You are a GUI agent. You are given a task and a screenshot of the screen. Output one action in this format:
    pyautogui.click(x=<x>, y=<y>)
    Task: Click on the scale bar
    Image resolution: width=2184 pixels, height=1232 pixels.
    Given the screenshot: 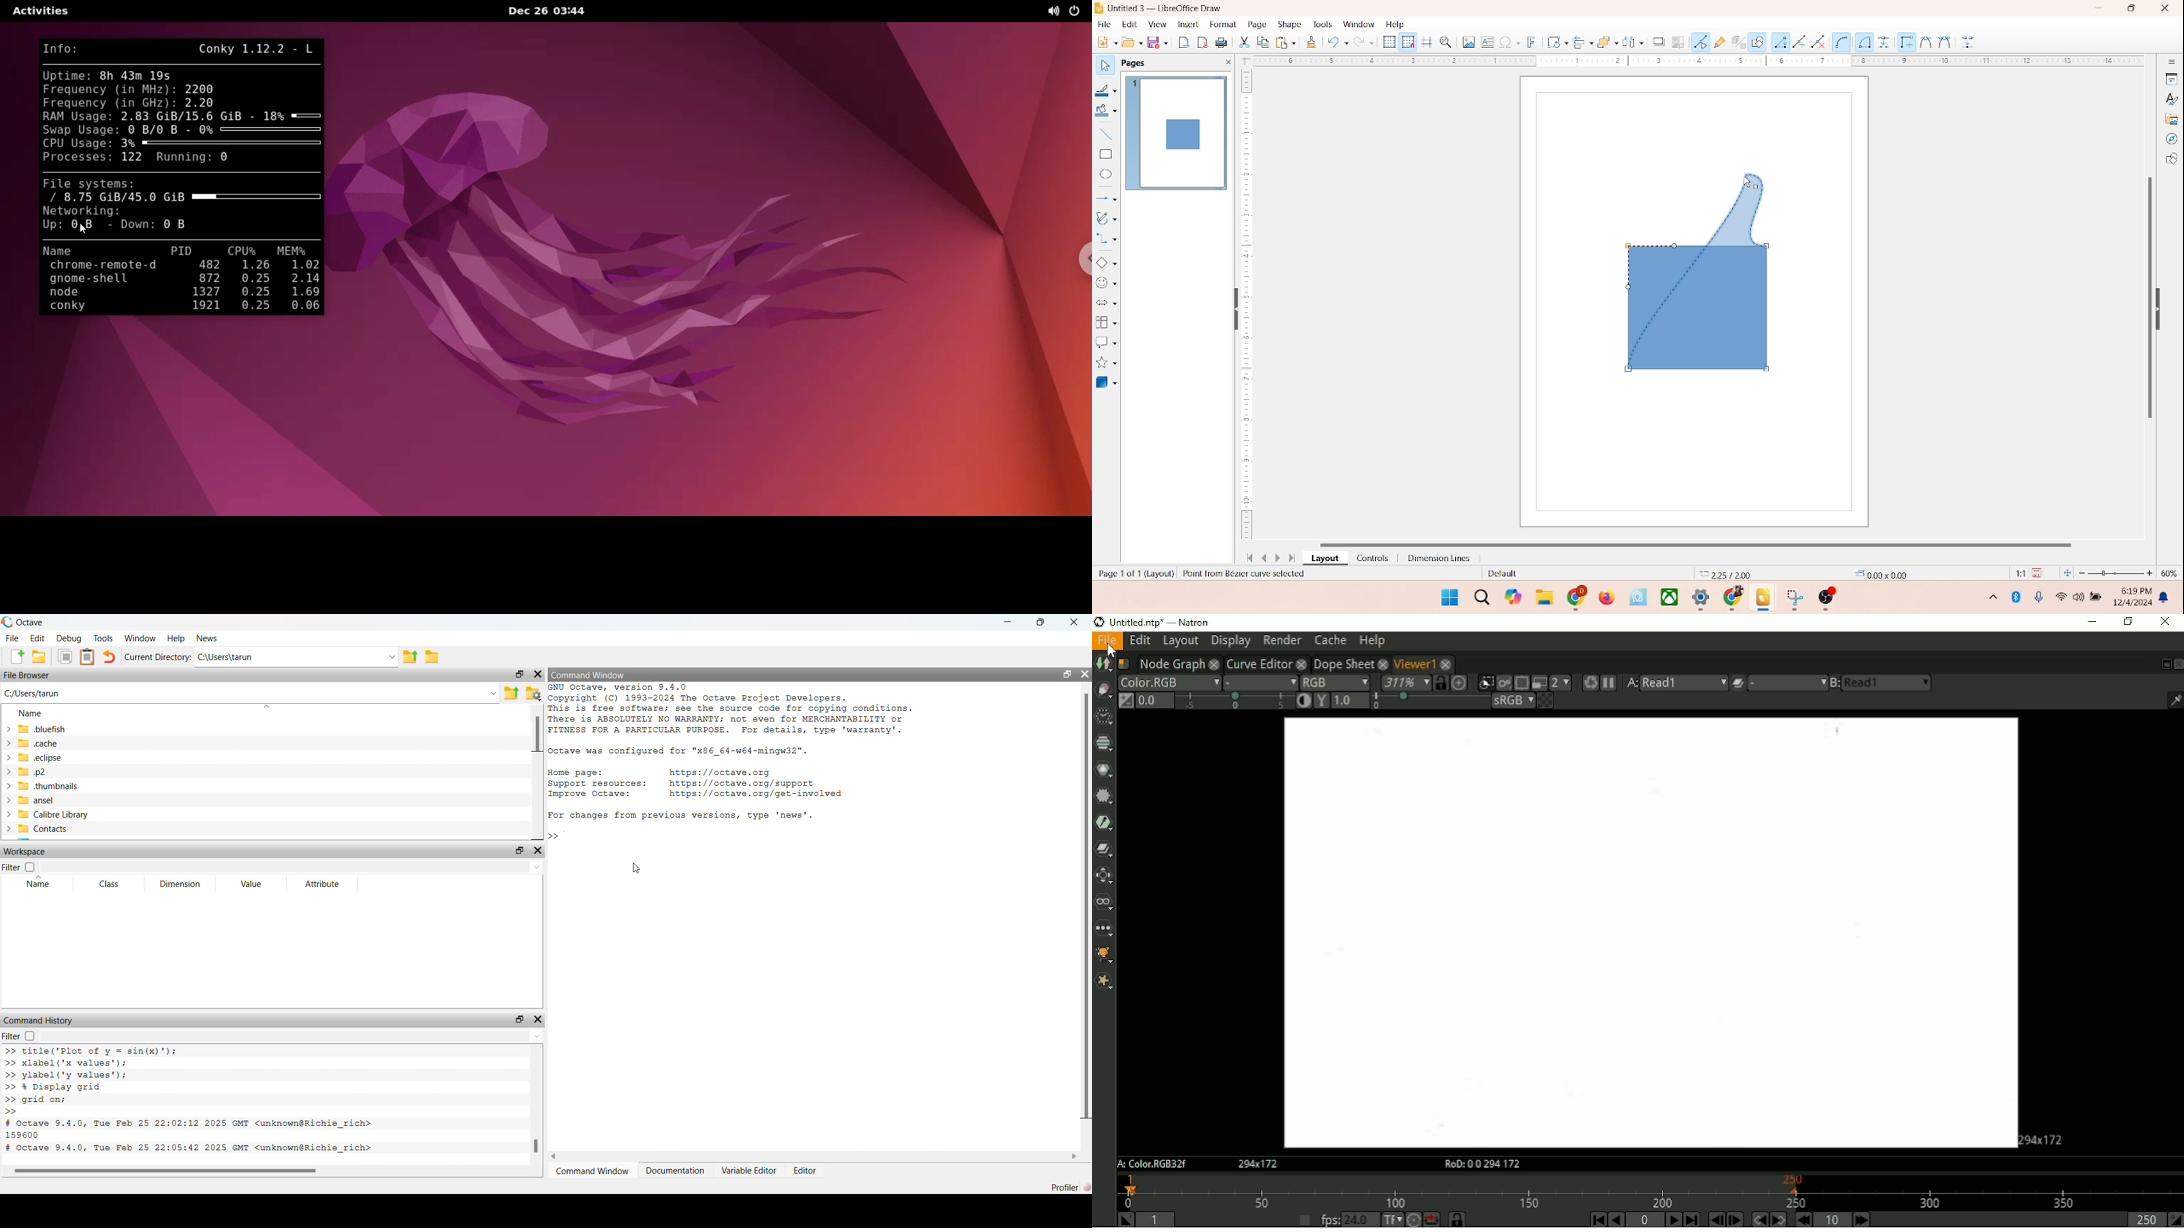 What is the action you would take?
    pyautogui.click(x=1246, y=307)
    